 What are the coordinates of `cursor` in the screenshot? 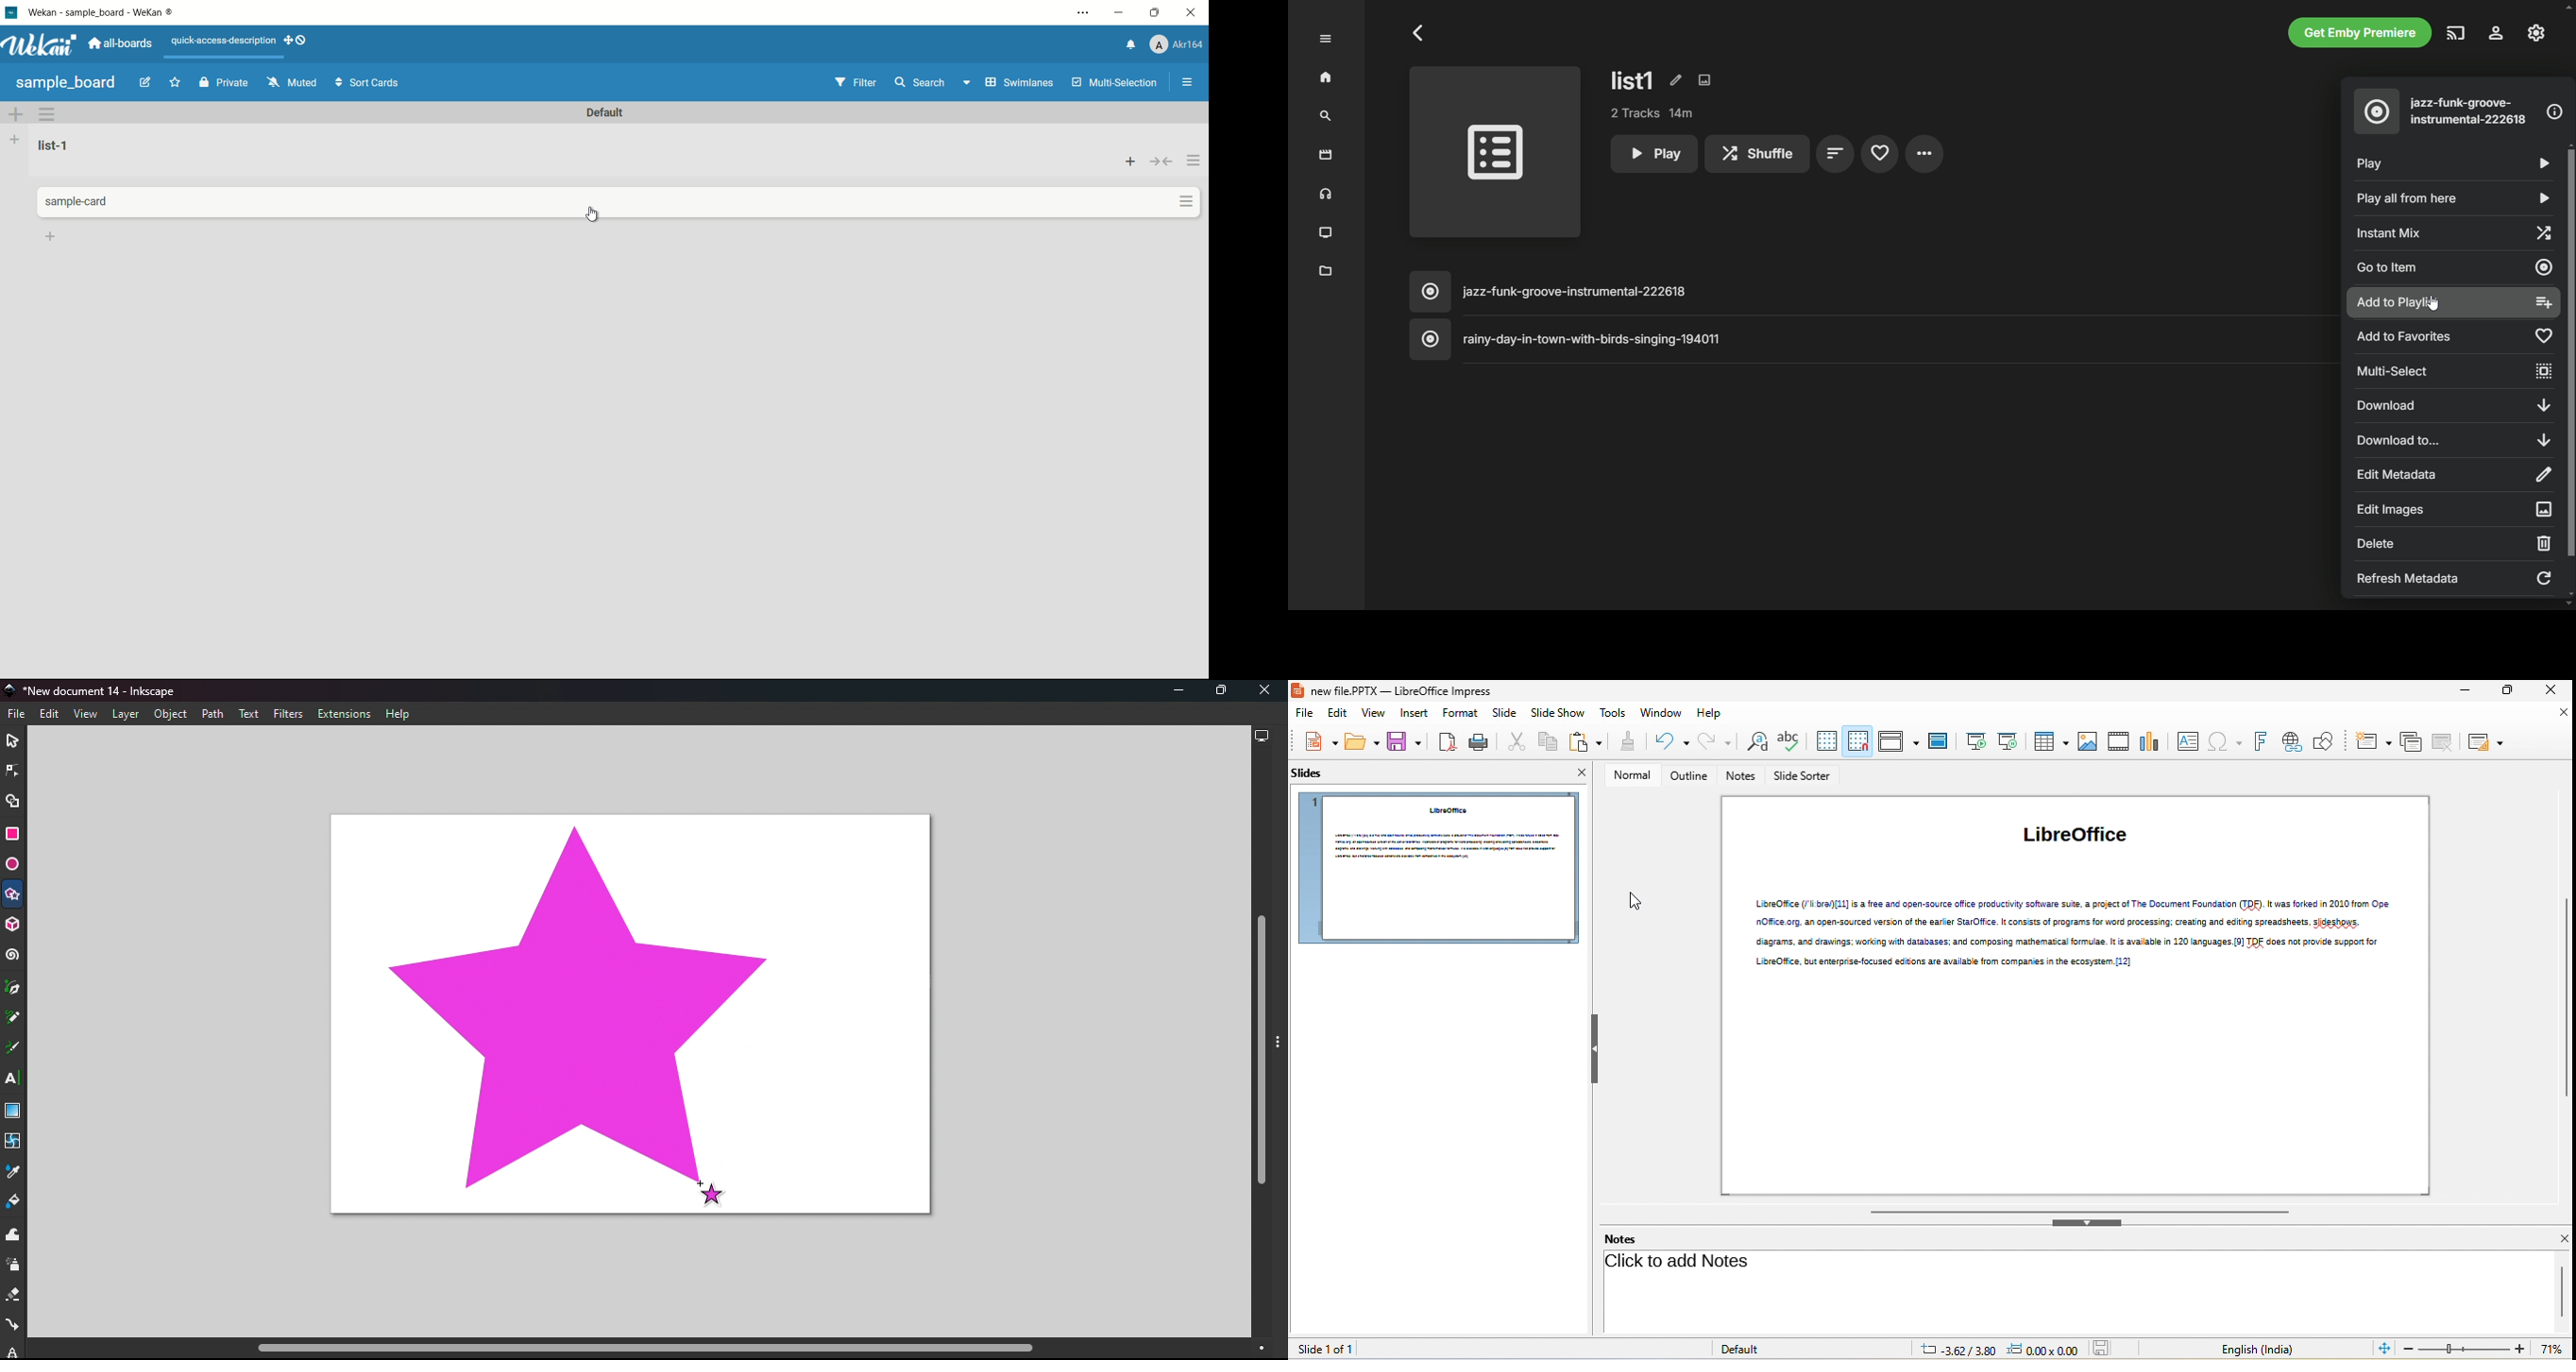 It's located at (1636, 902).